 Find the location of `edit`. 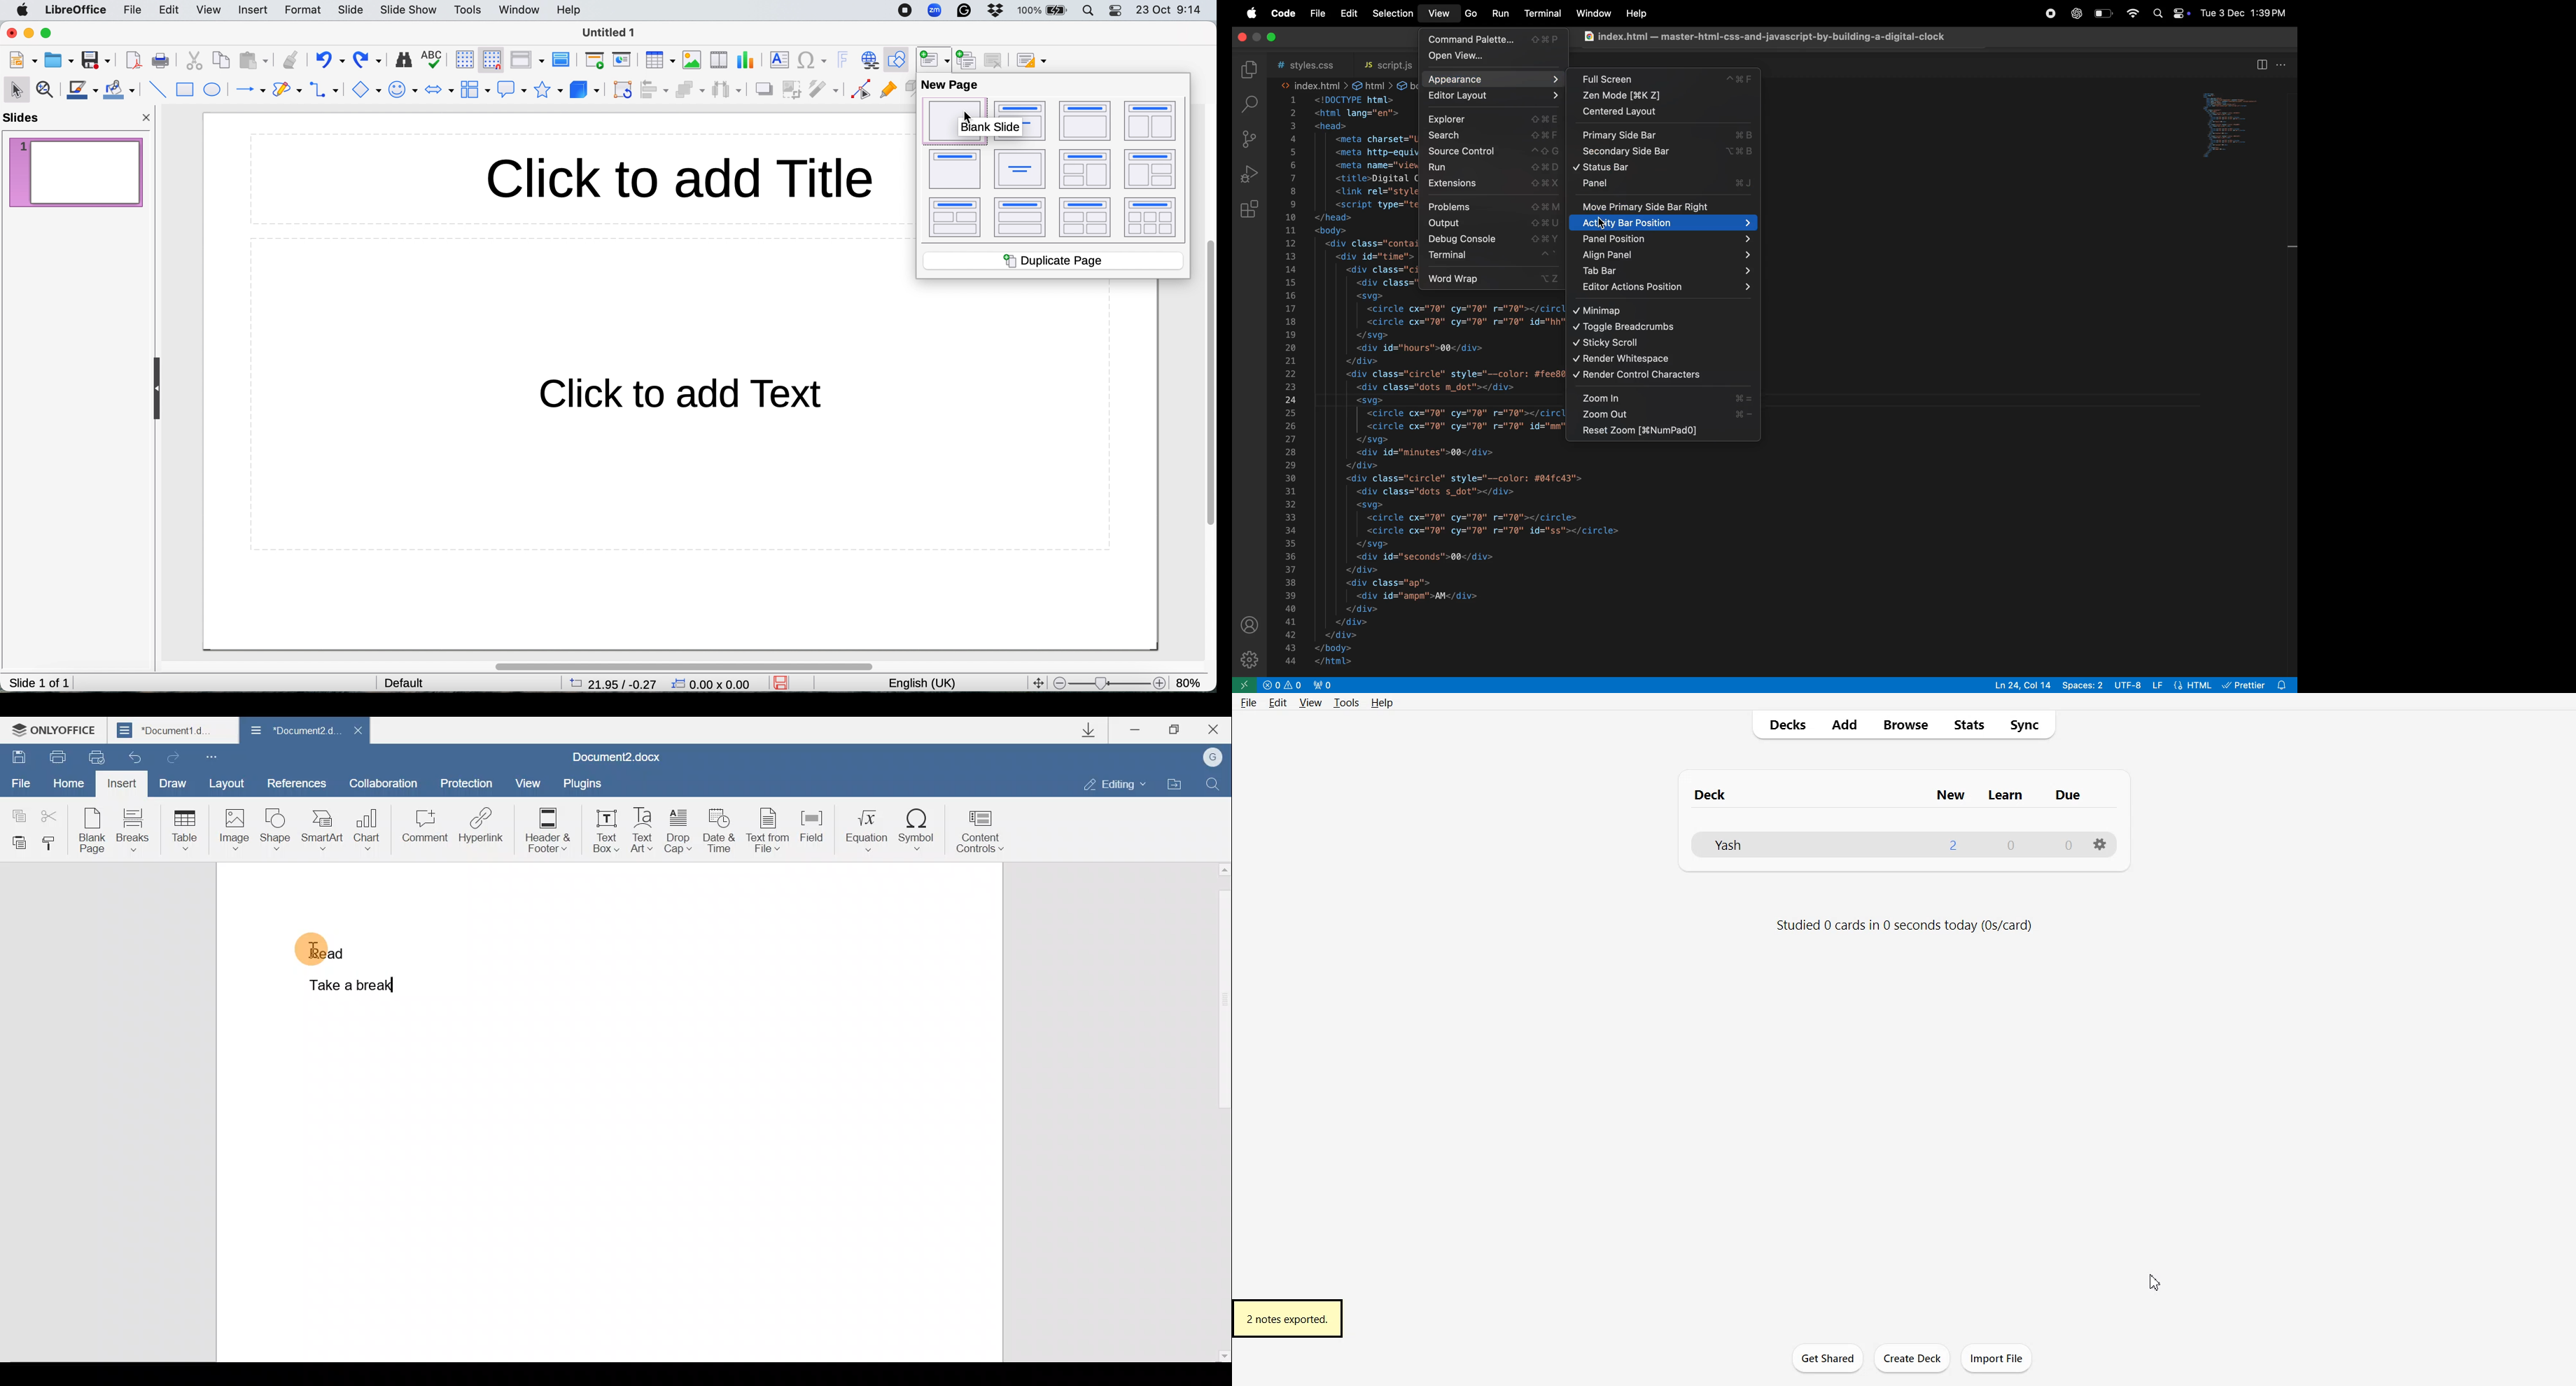

edit is located at coordinates (172, 11).